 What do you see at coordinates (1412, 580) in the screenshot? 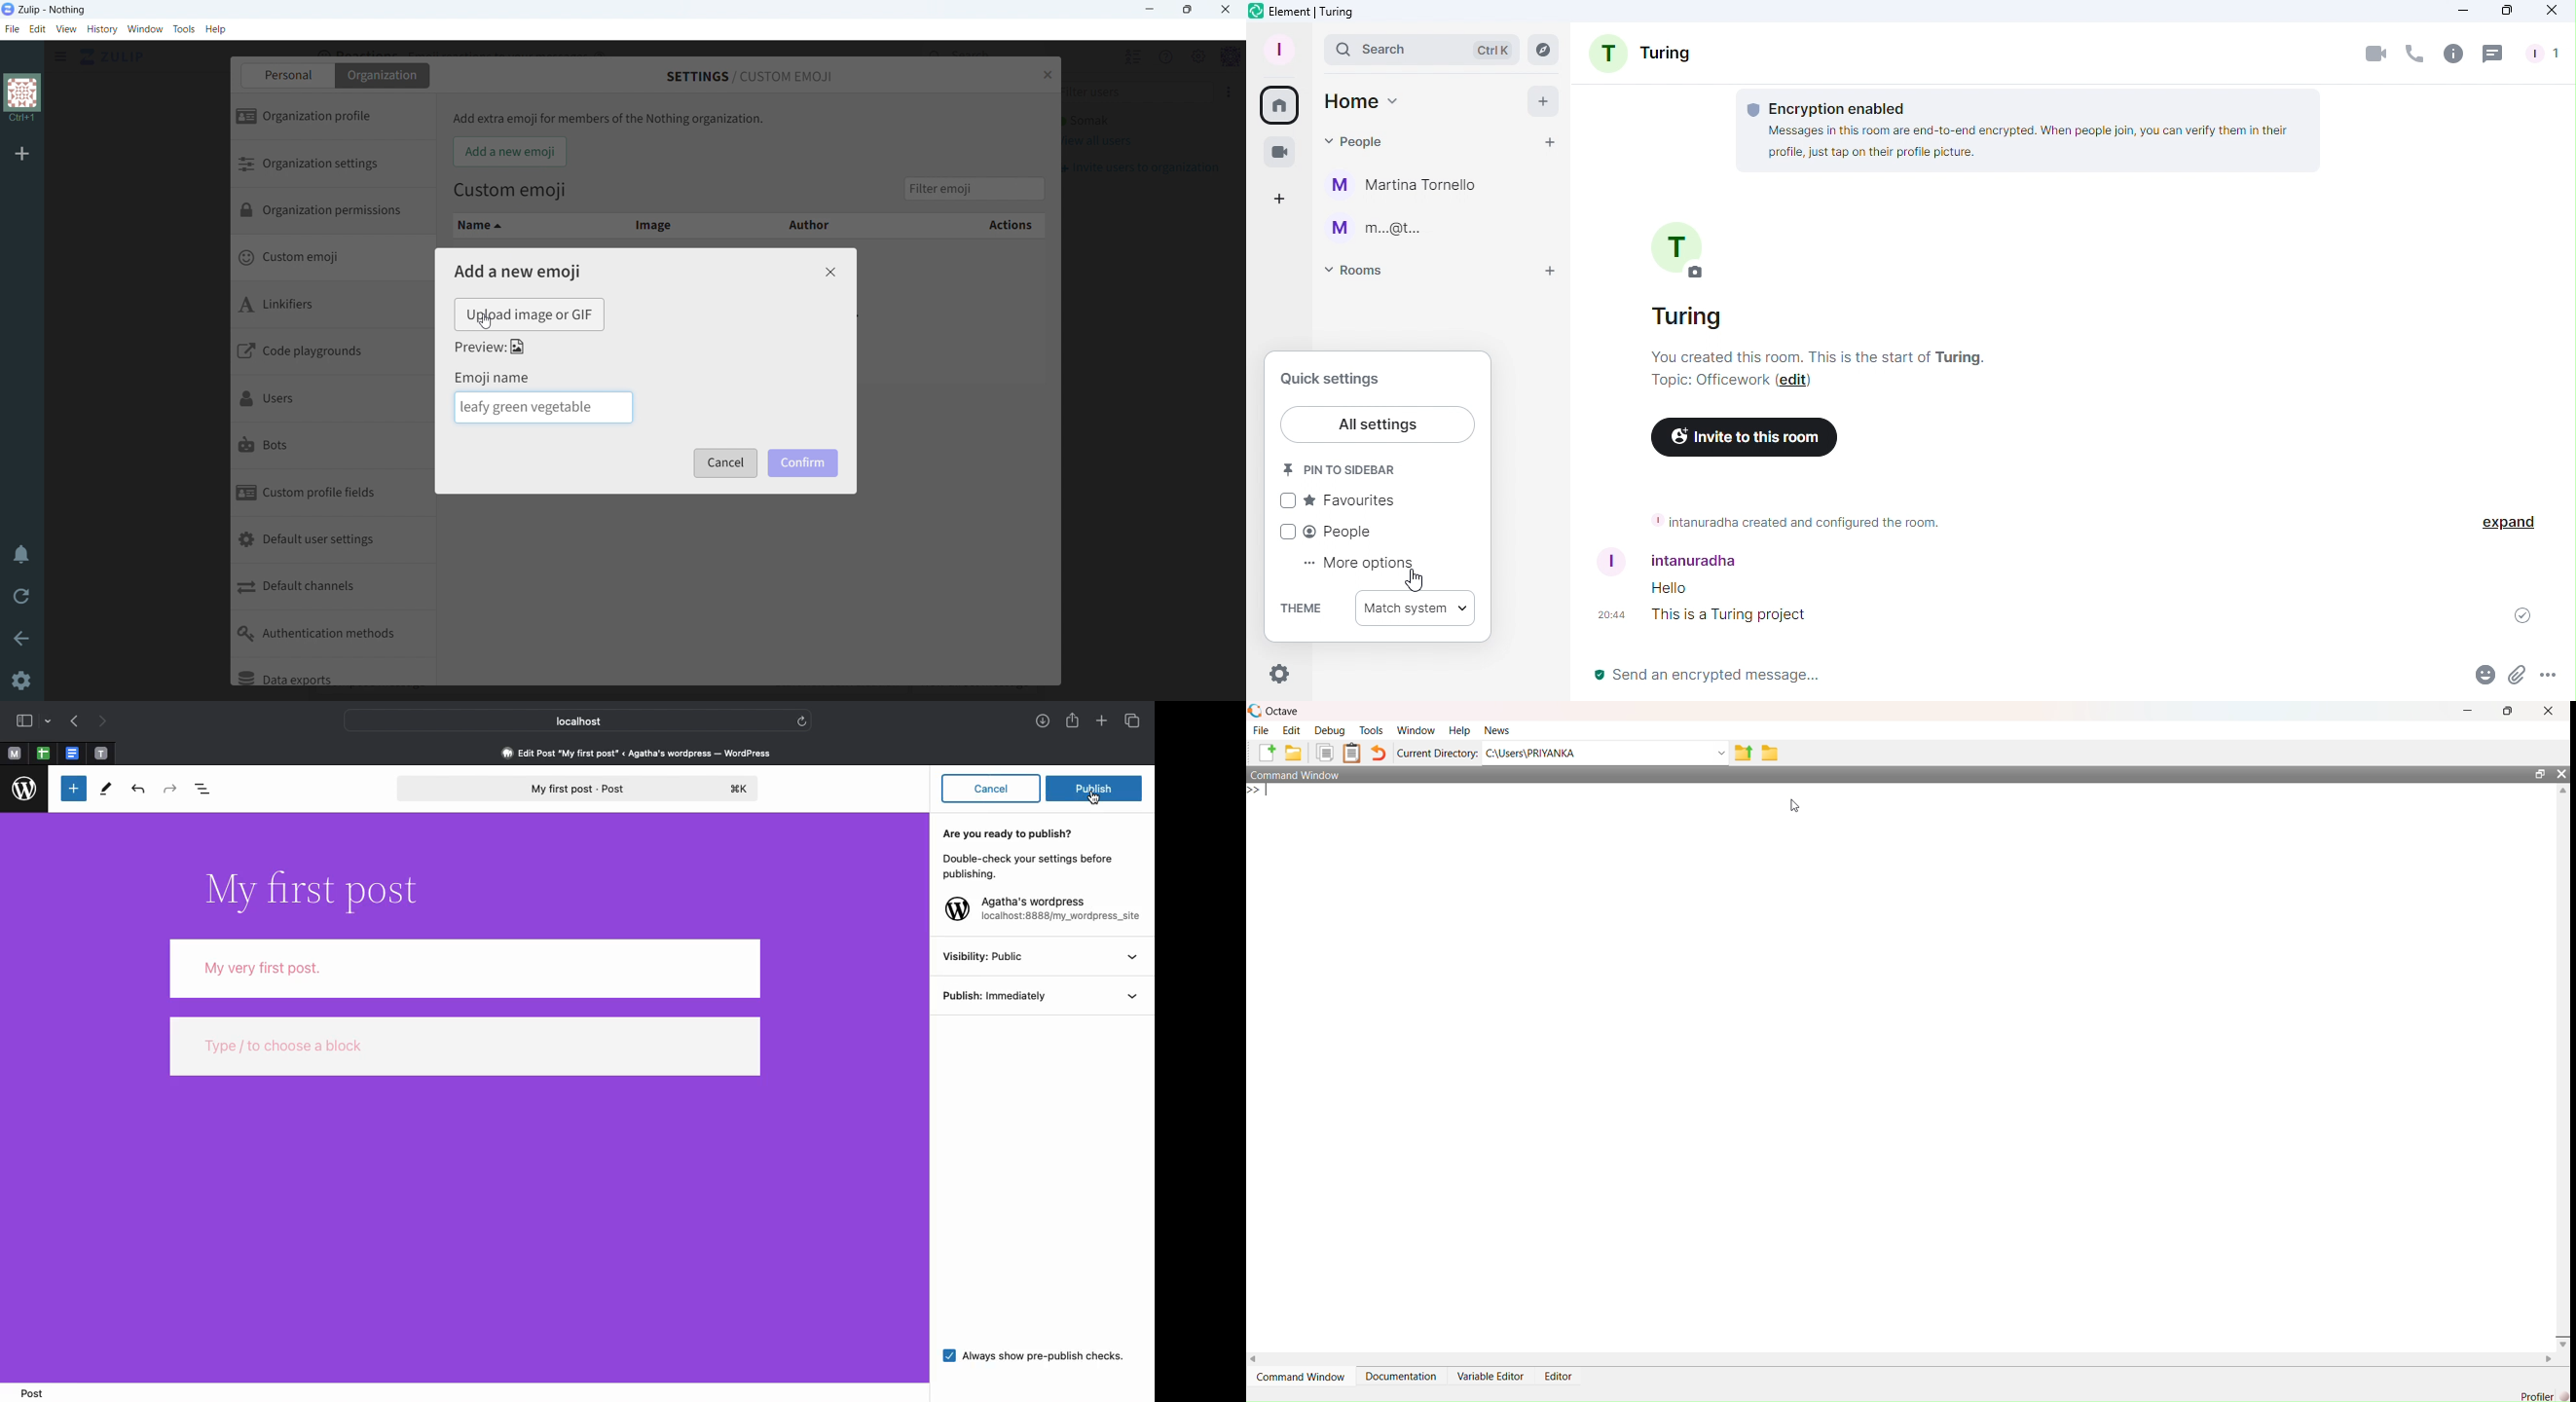
I see `Cursor` at bounding box center [1412, 580].